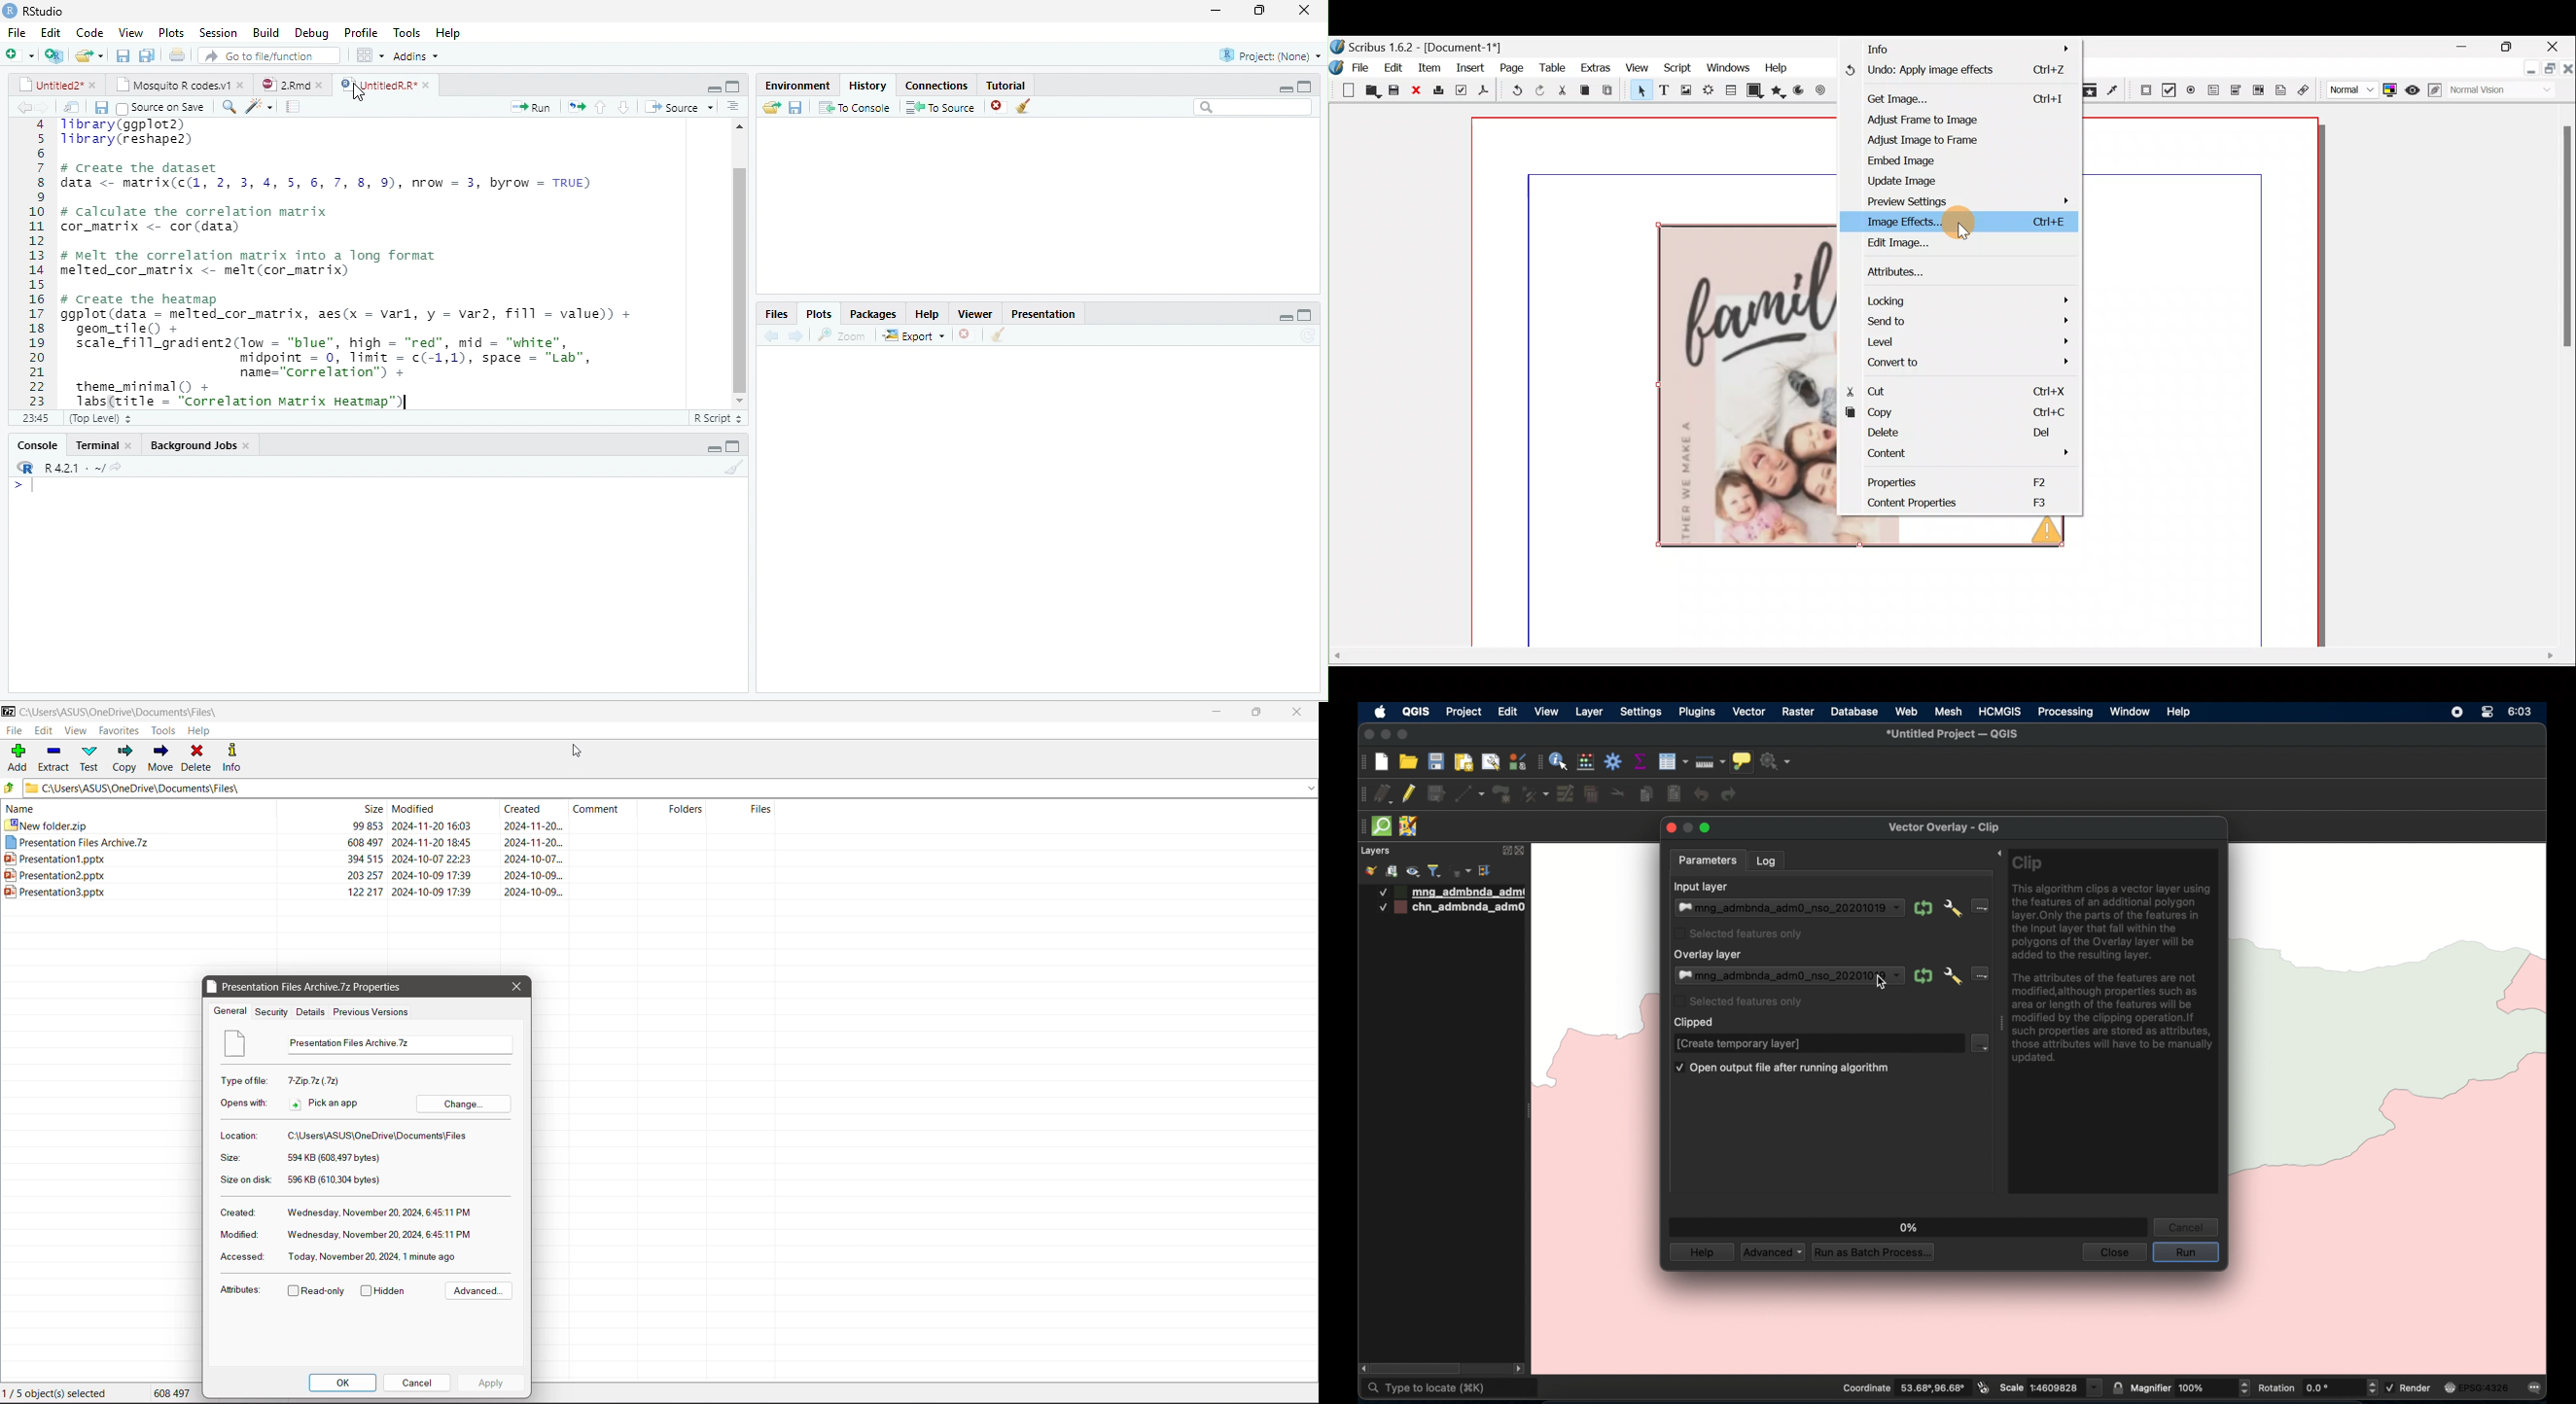  Describe the element at coordinates (89, 57) in the screenshot. I see `end file` at that location.